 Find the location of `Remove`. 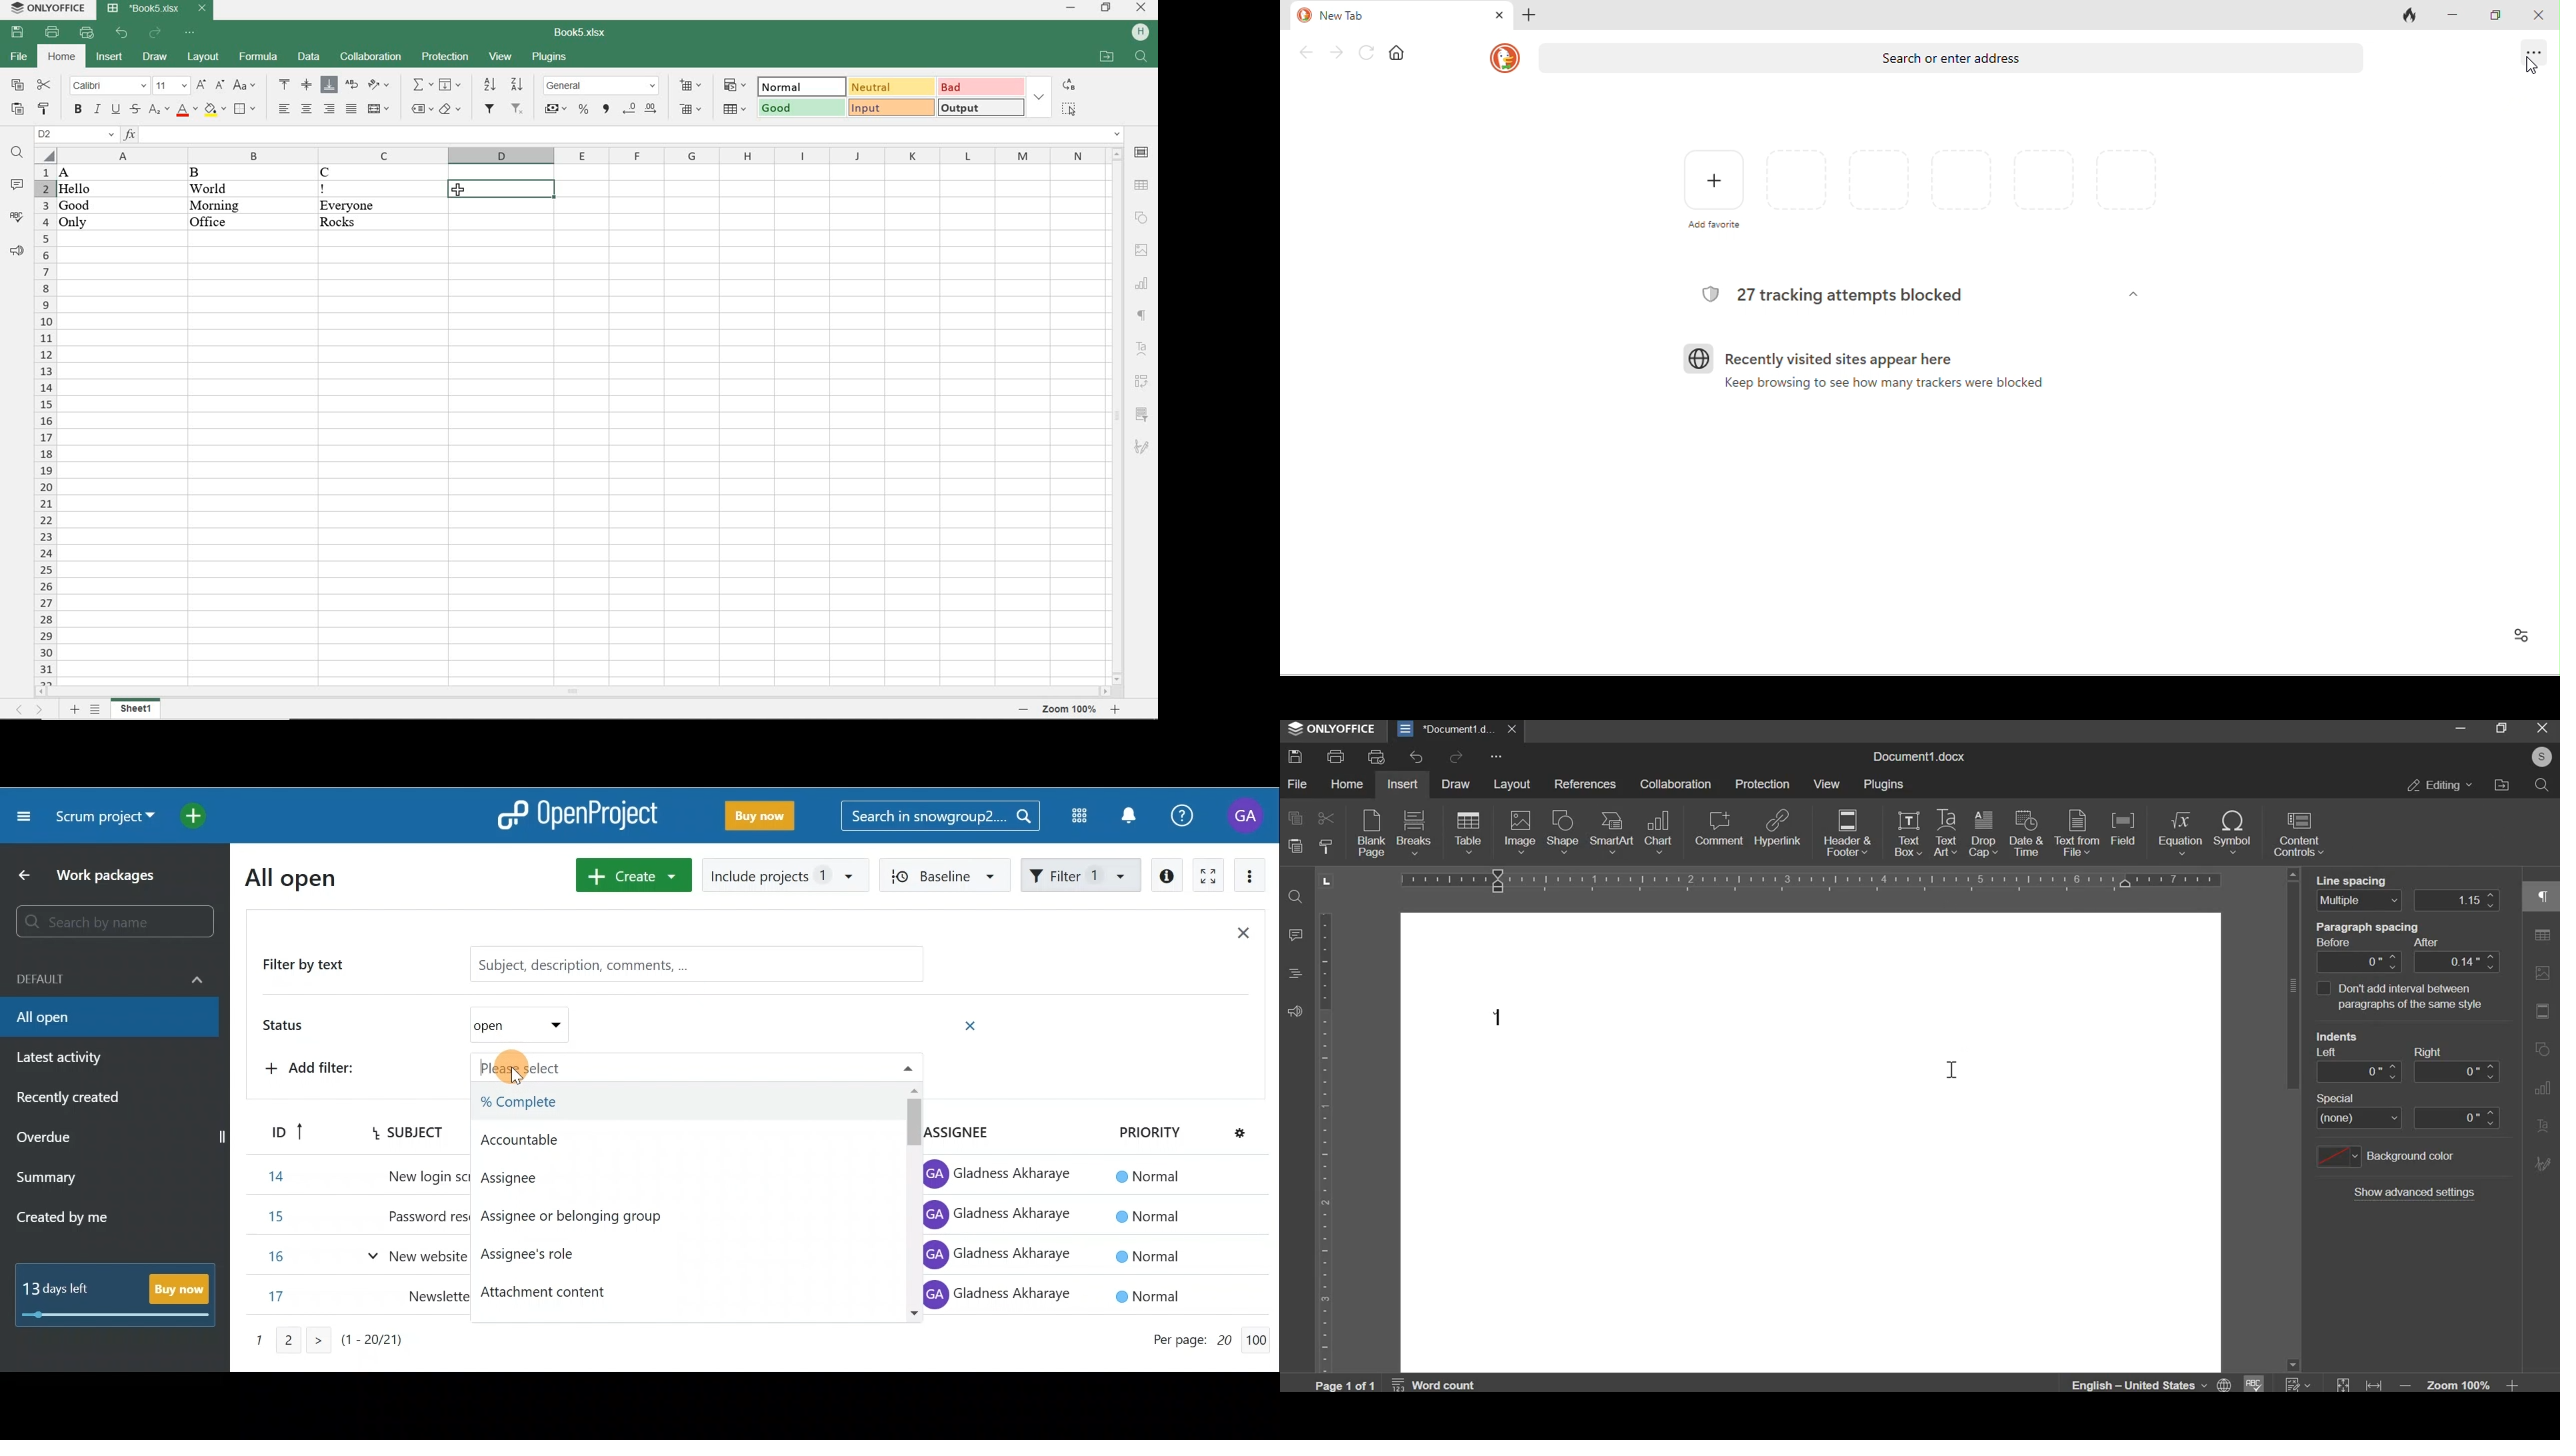

Remove is located at coordinates (972, 1025).